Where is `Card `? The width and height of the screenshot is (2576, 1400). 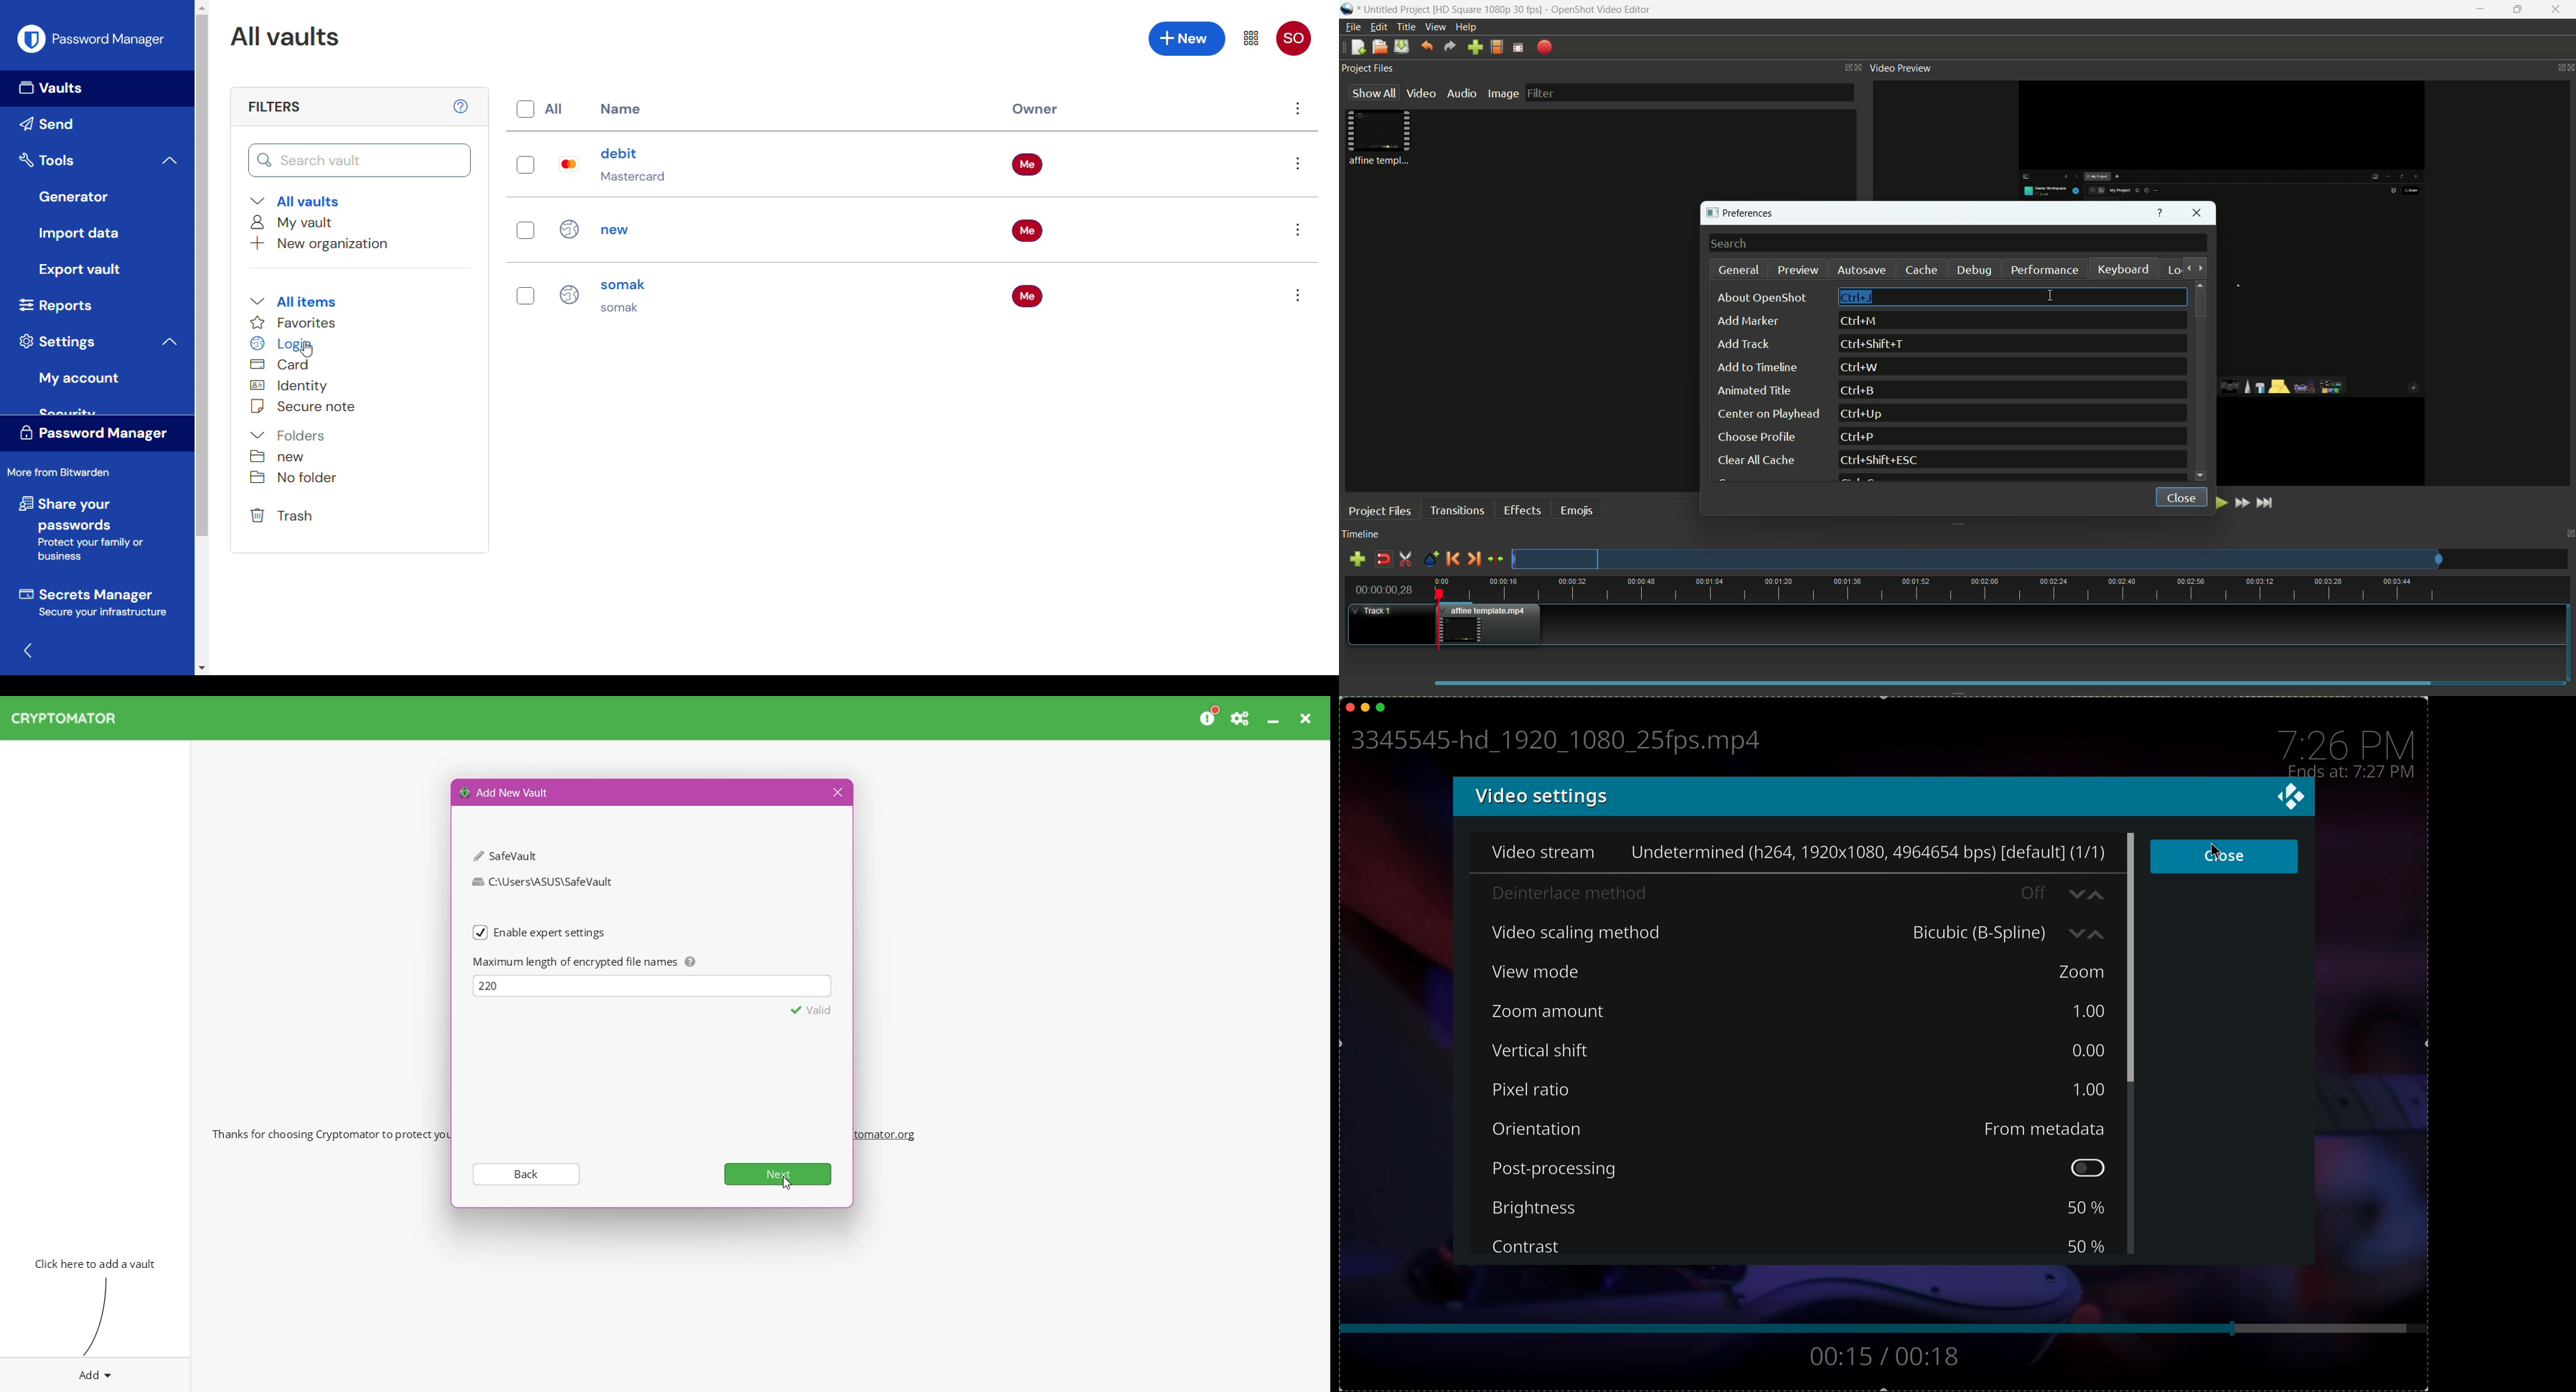
Card  is located at coordinates (279, 364).